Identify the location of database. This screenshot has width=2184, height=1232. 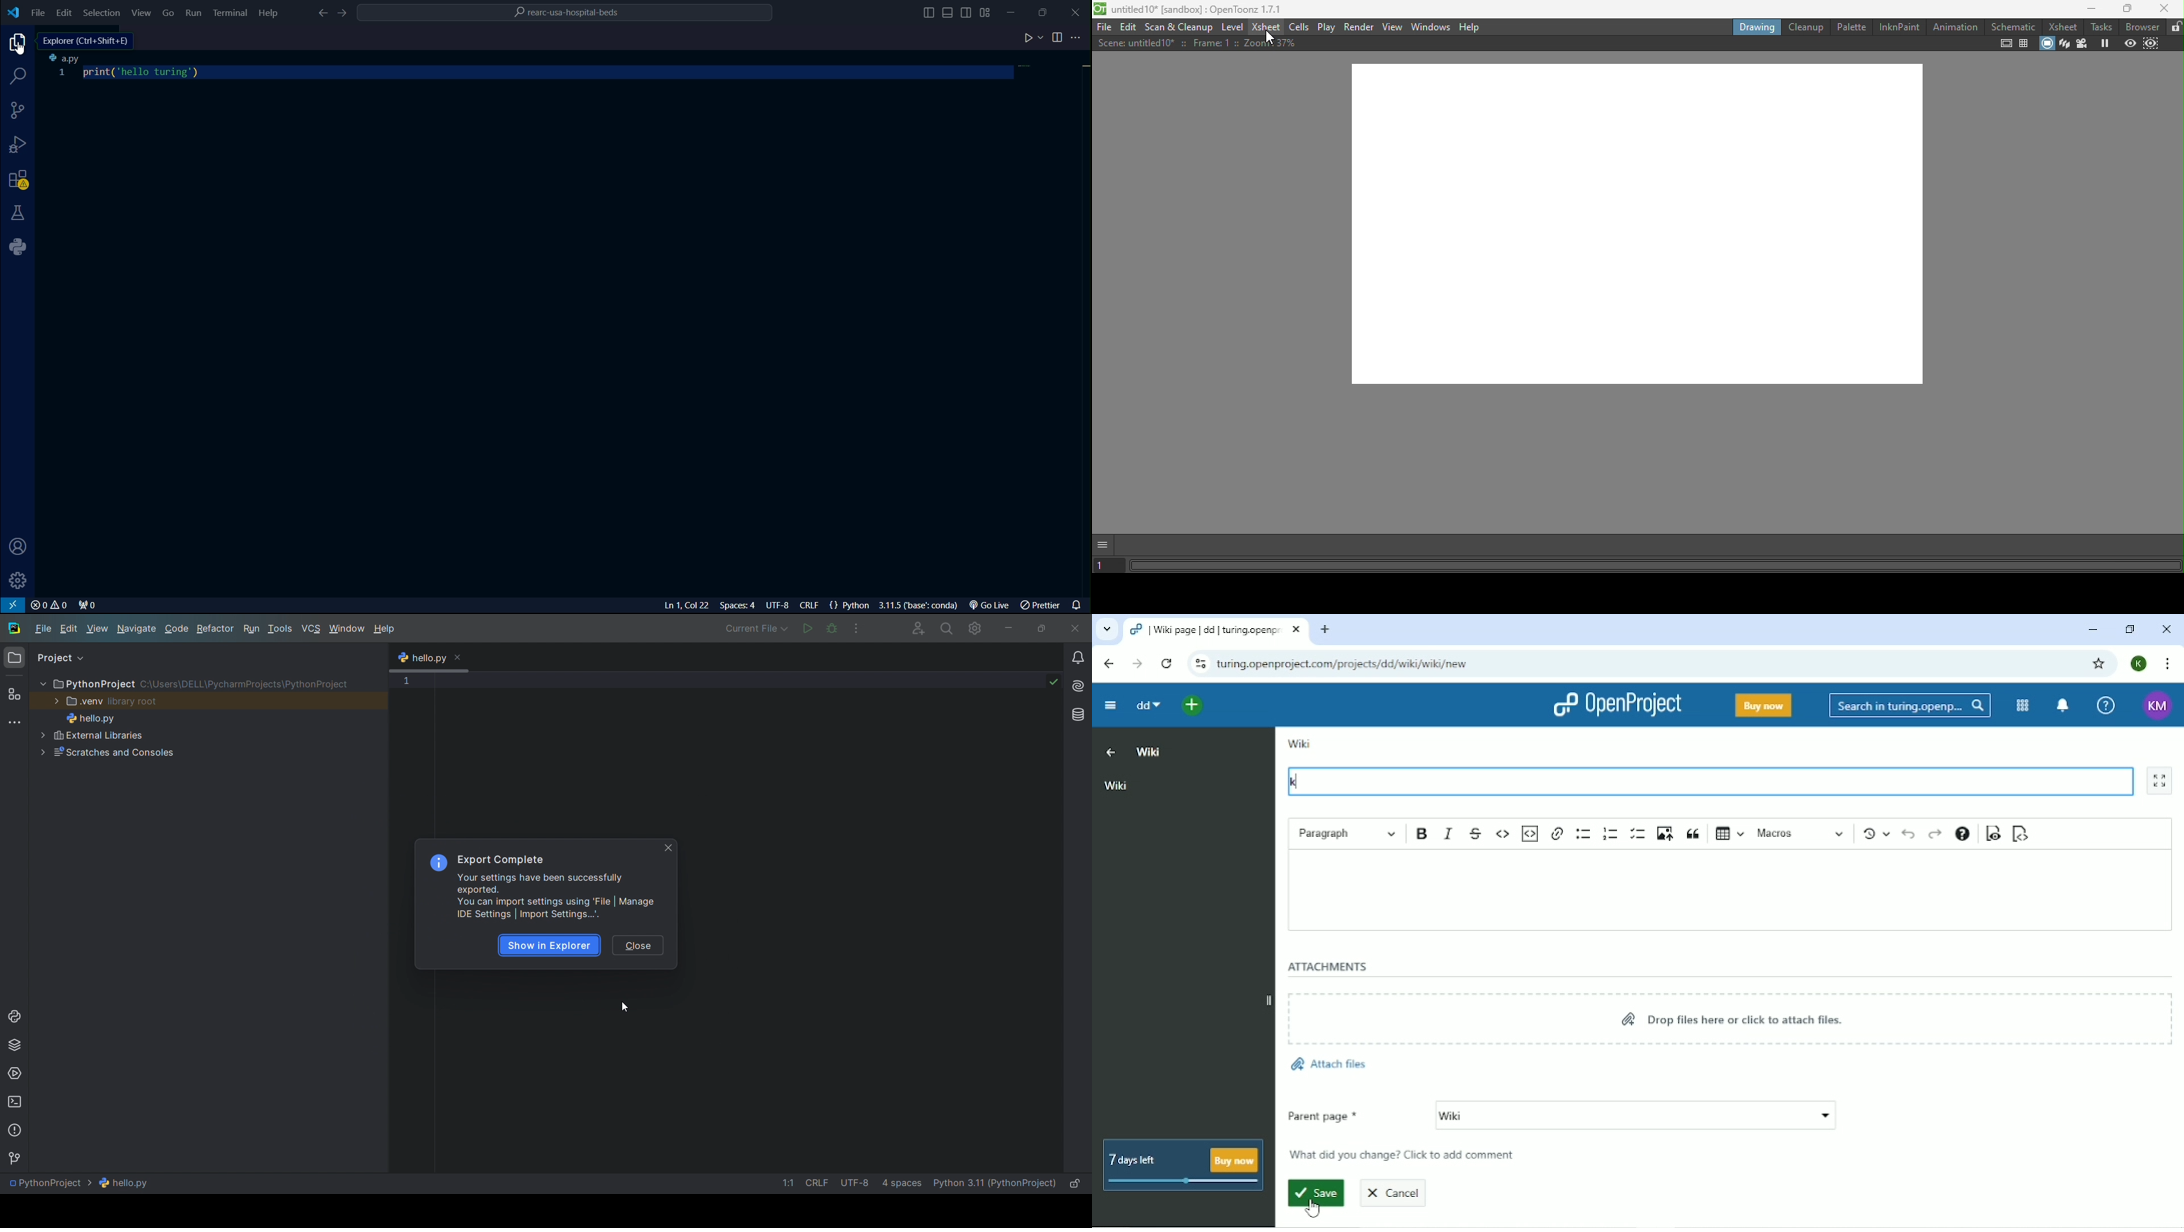
(1078, 715).